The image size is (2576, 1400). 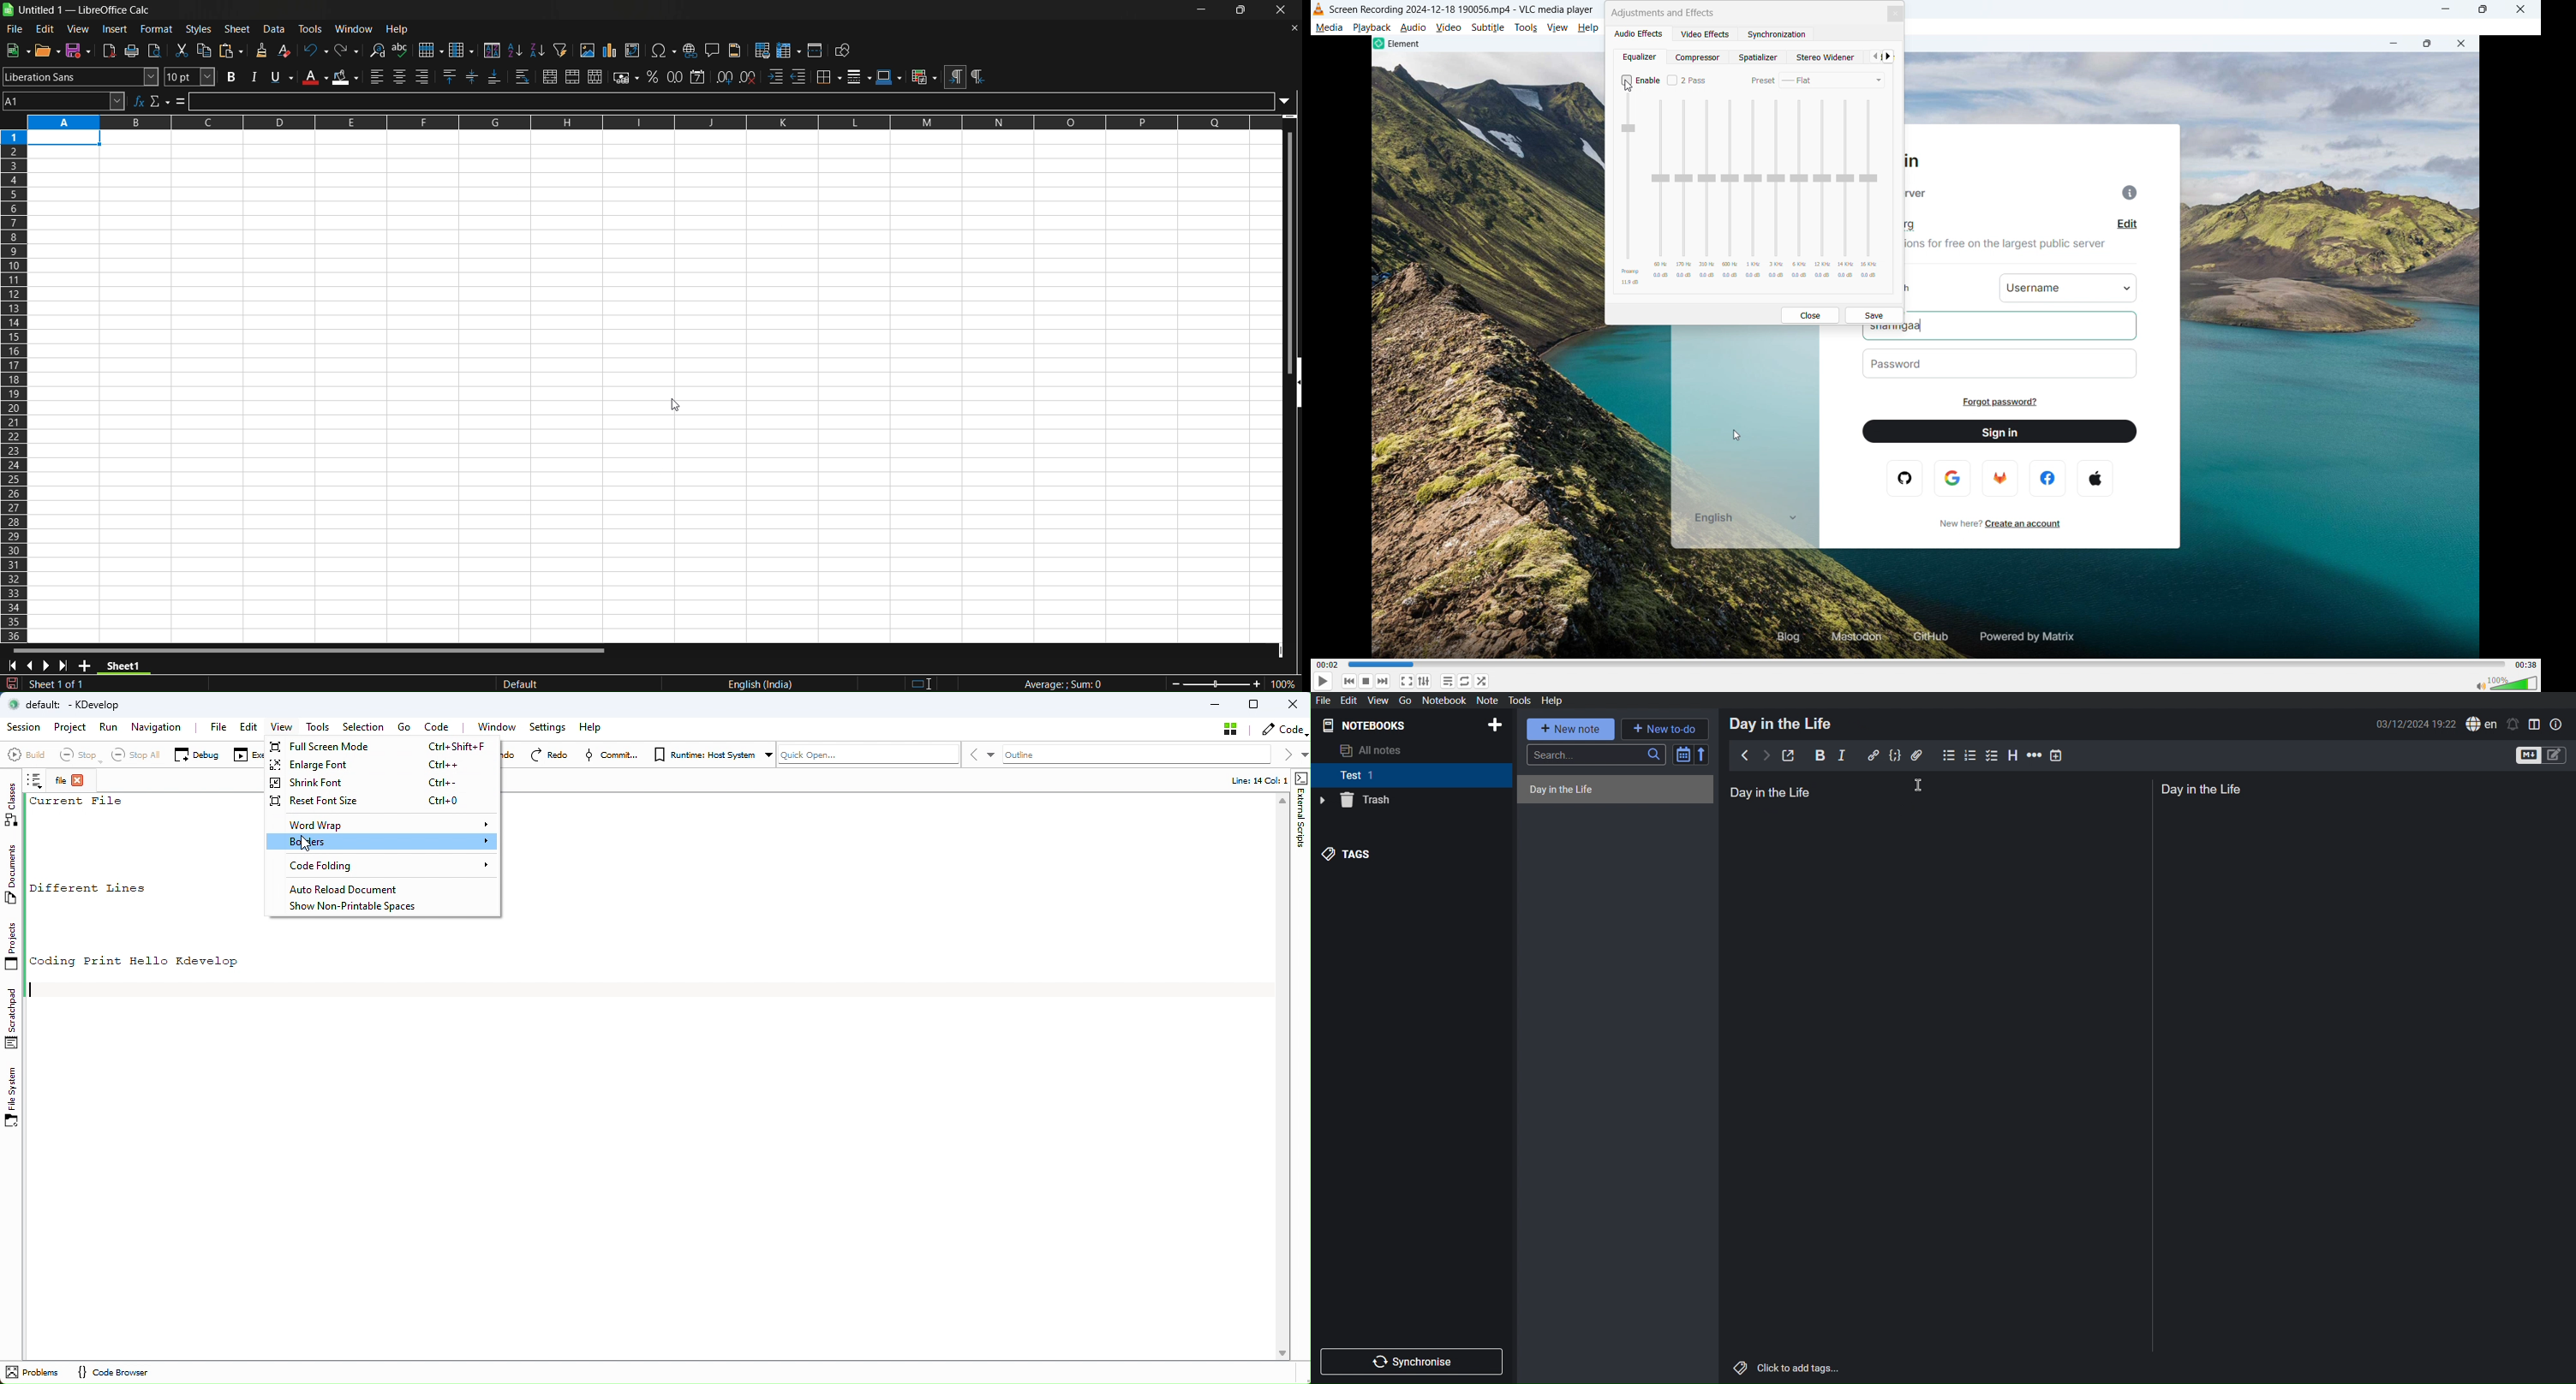 What do you see at coordinates (514, 50) in the screenshot?
I see `sort ascending` at bounding box center [514, 50].